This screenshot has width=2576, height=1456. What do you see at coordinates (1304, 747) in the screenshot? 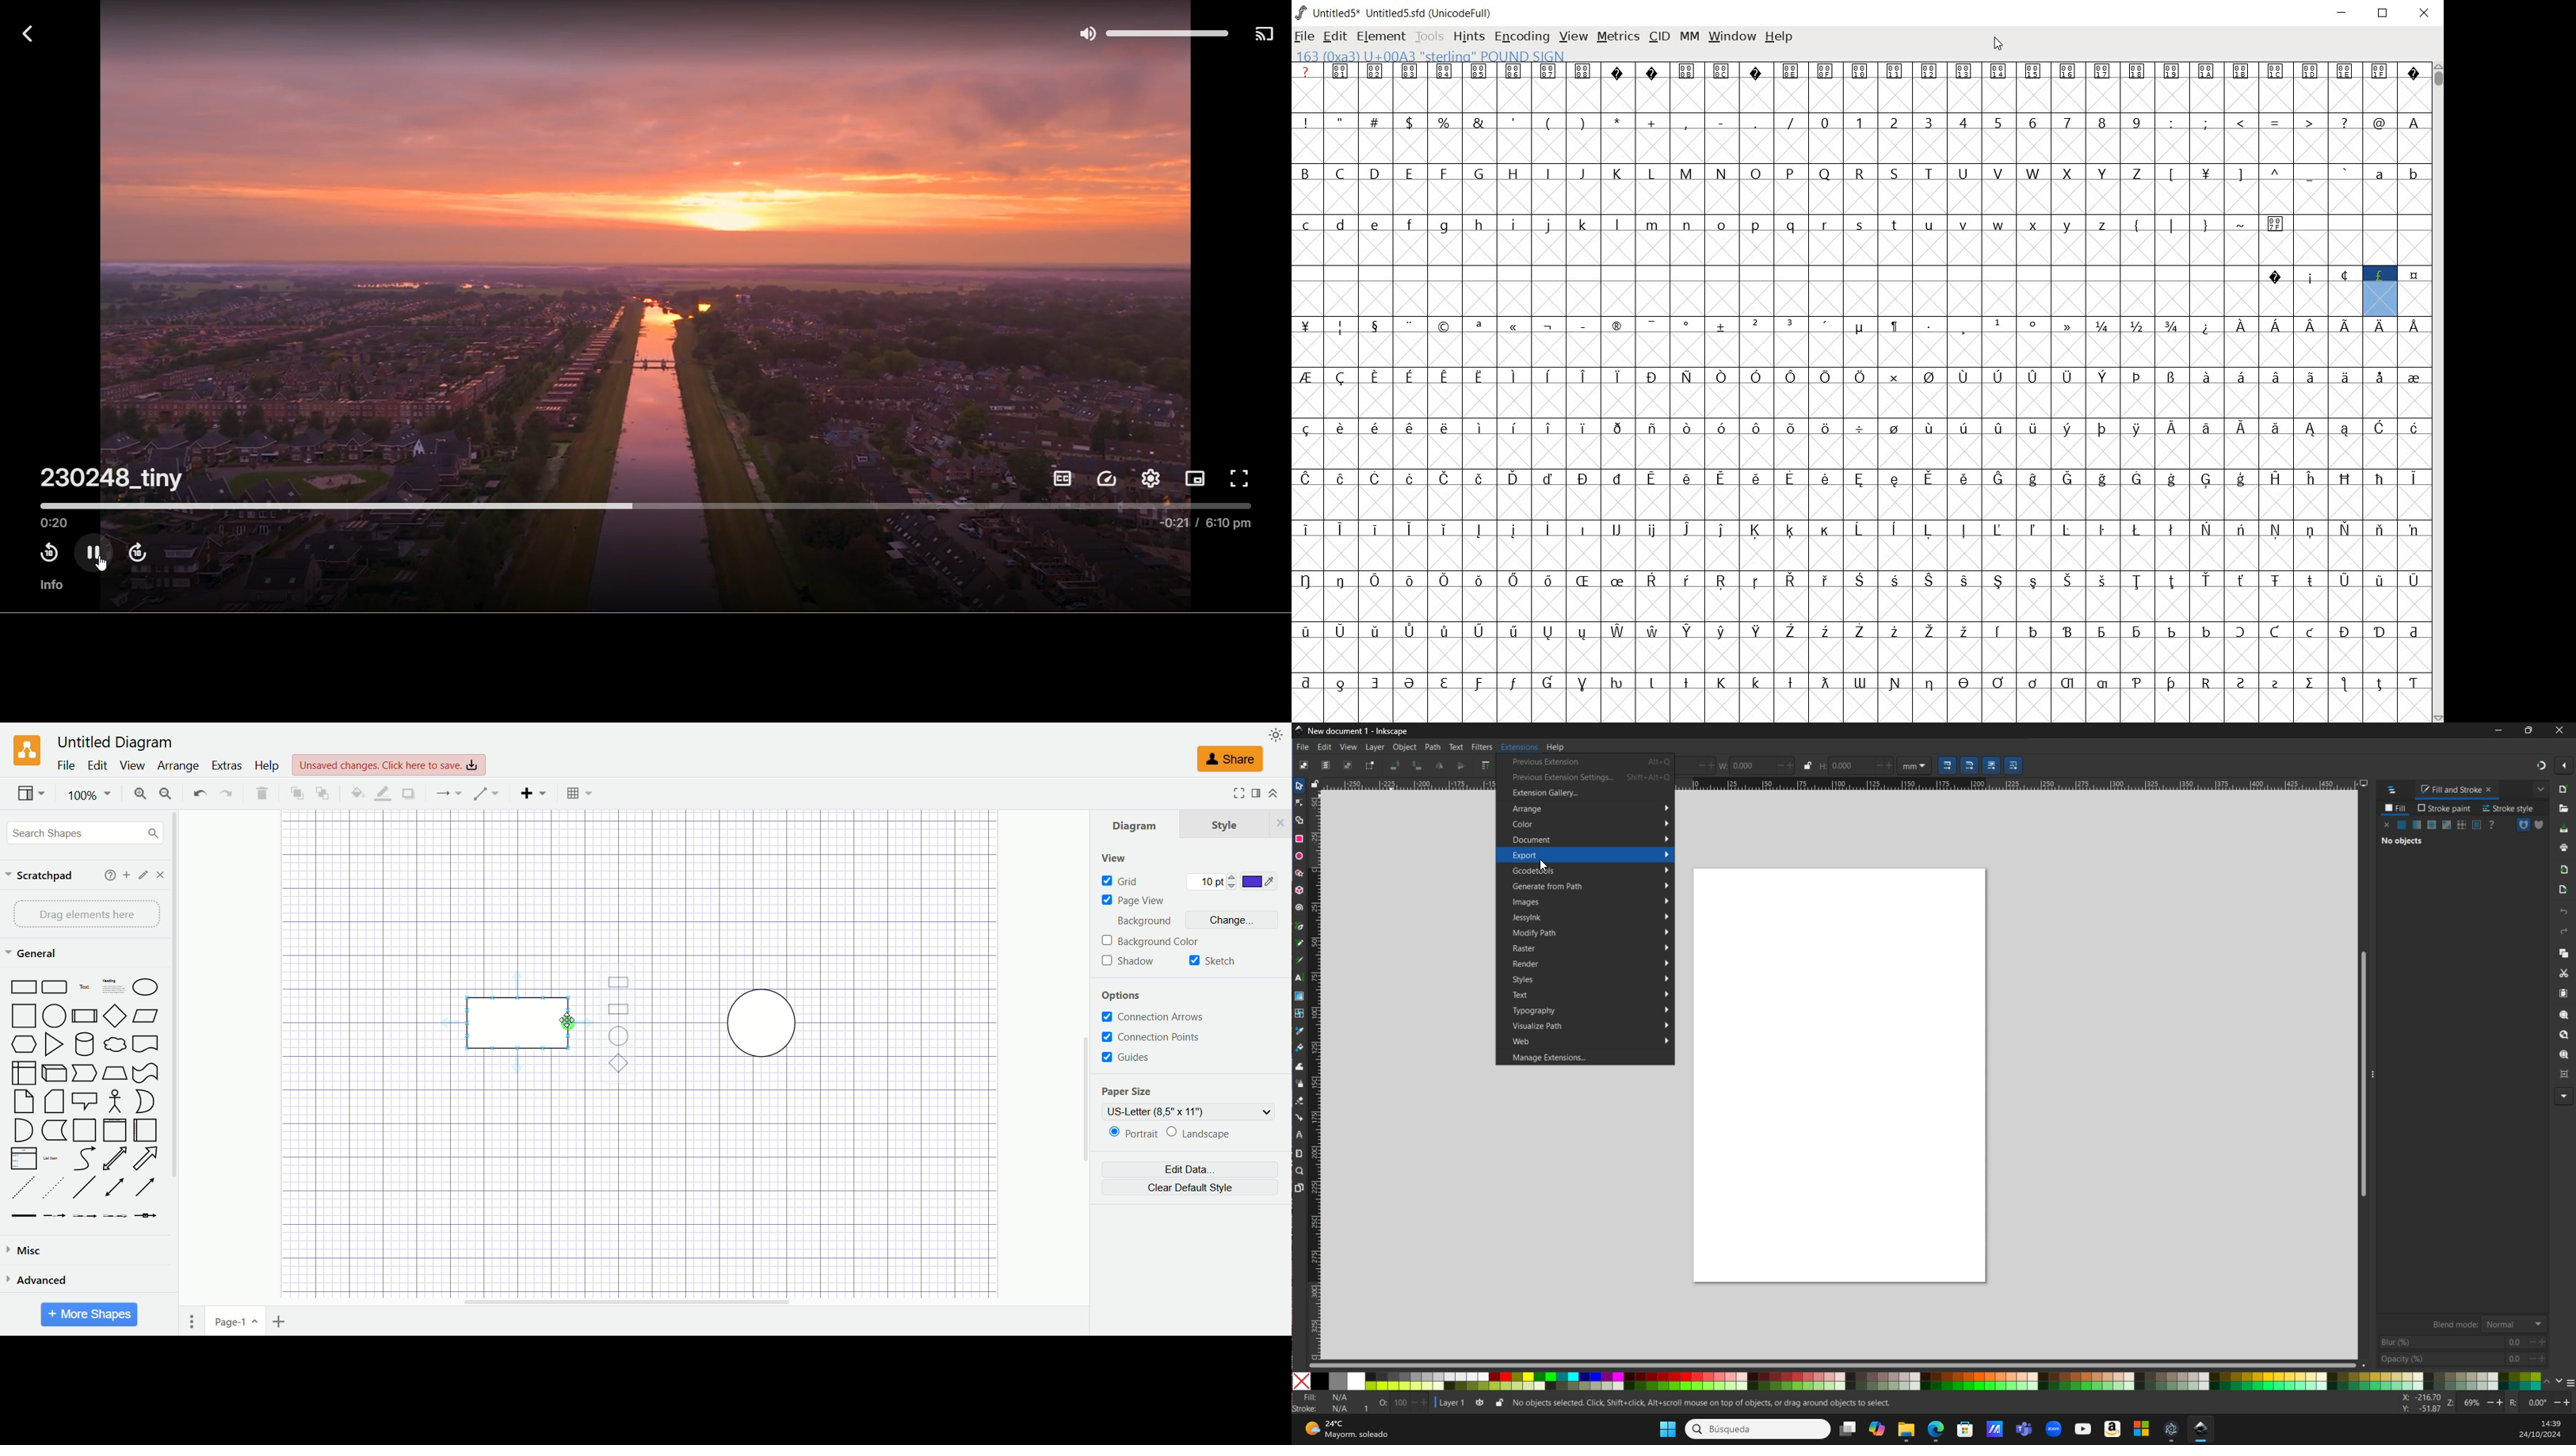
I see `File` at bounding box center [1304, 747].